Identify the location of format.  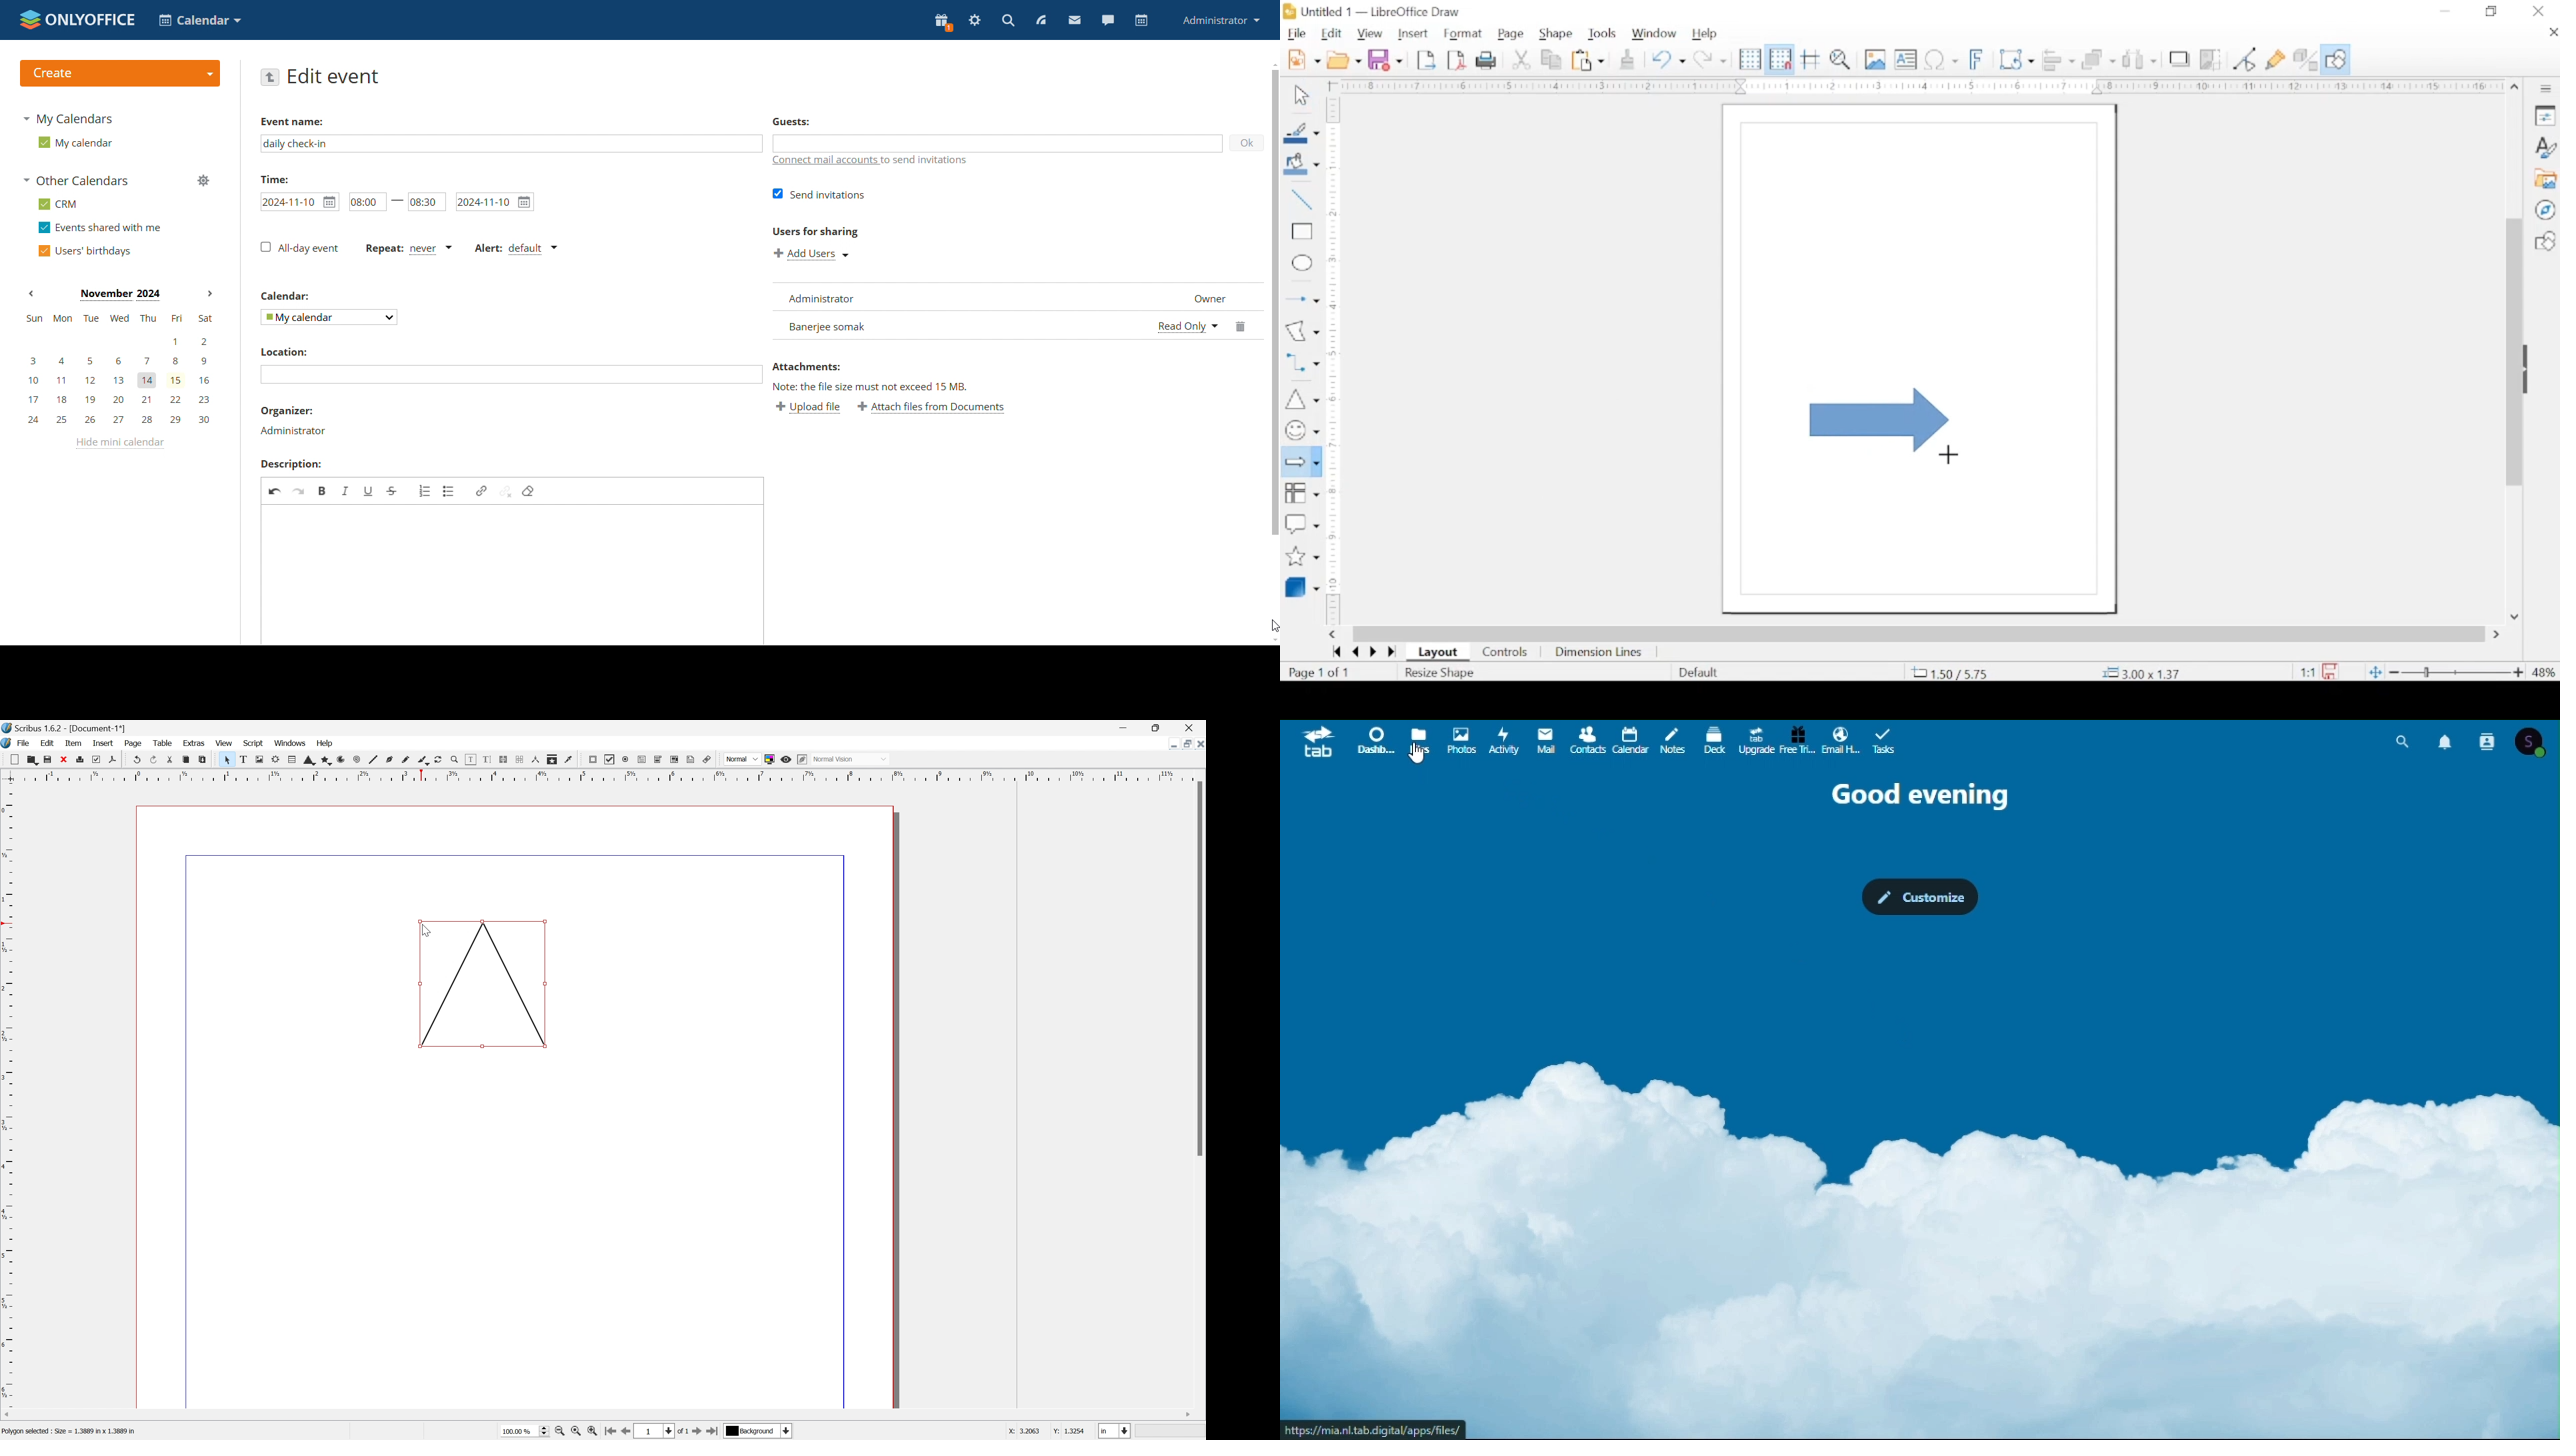
(1463, 34).